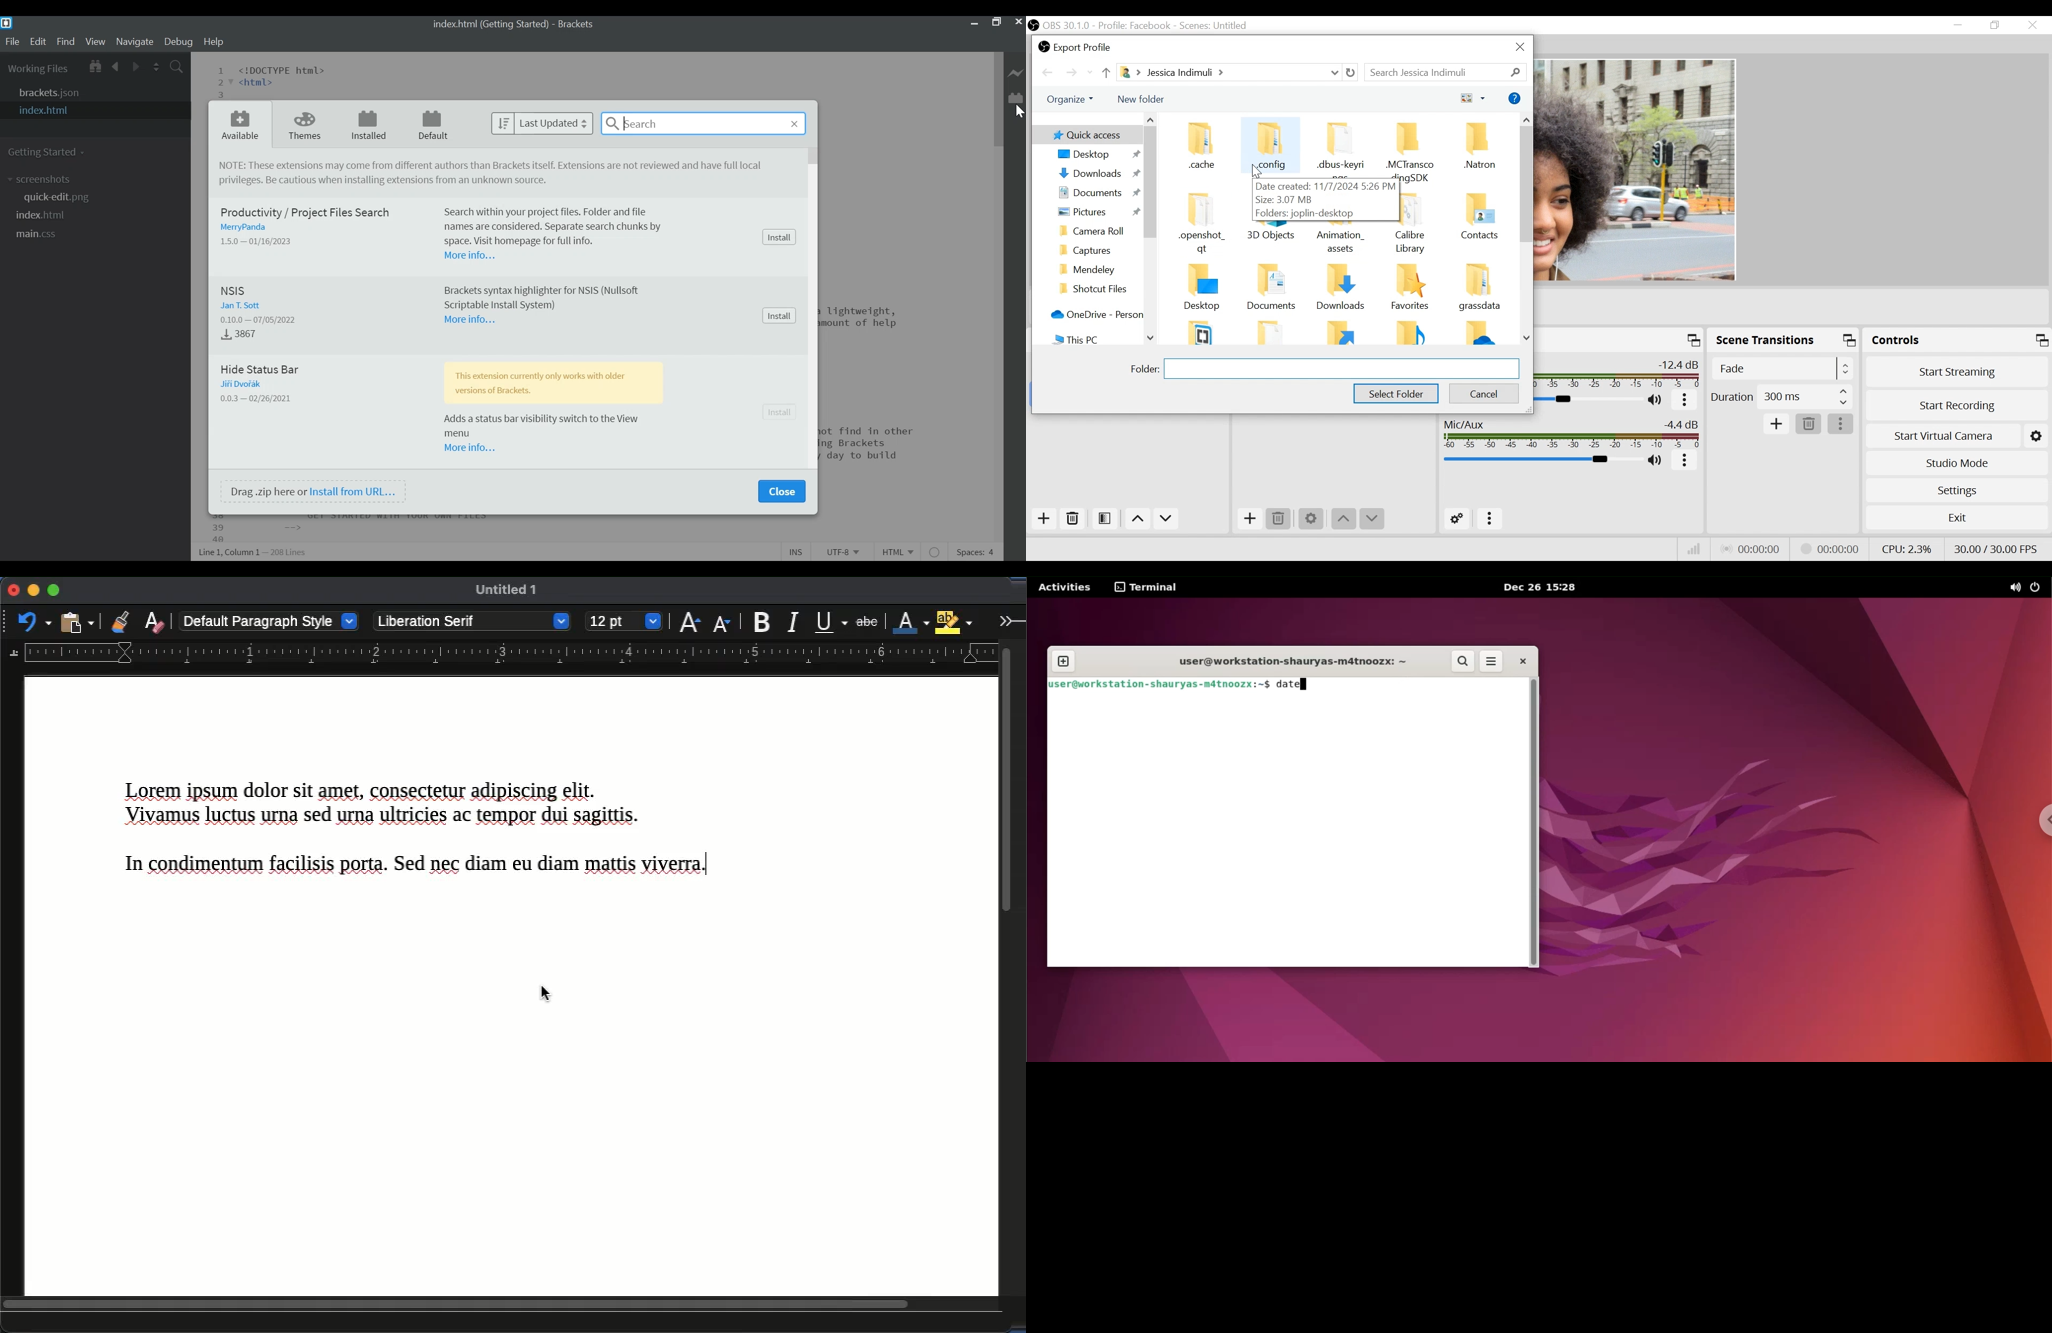 The width and height of the screenshot is (2072, 1344). Describe the element at coordinates (135, 66) in the screenshot. I see `Navigate Forward` at that location.